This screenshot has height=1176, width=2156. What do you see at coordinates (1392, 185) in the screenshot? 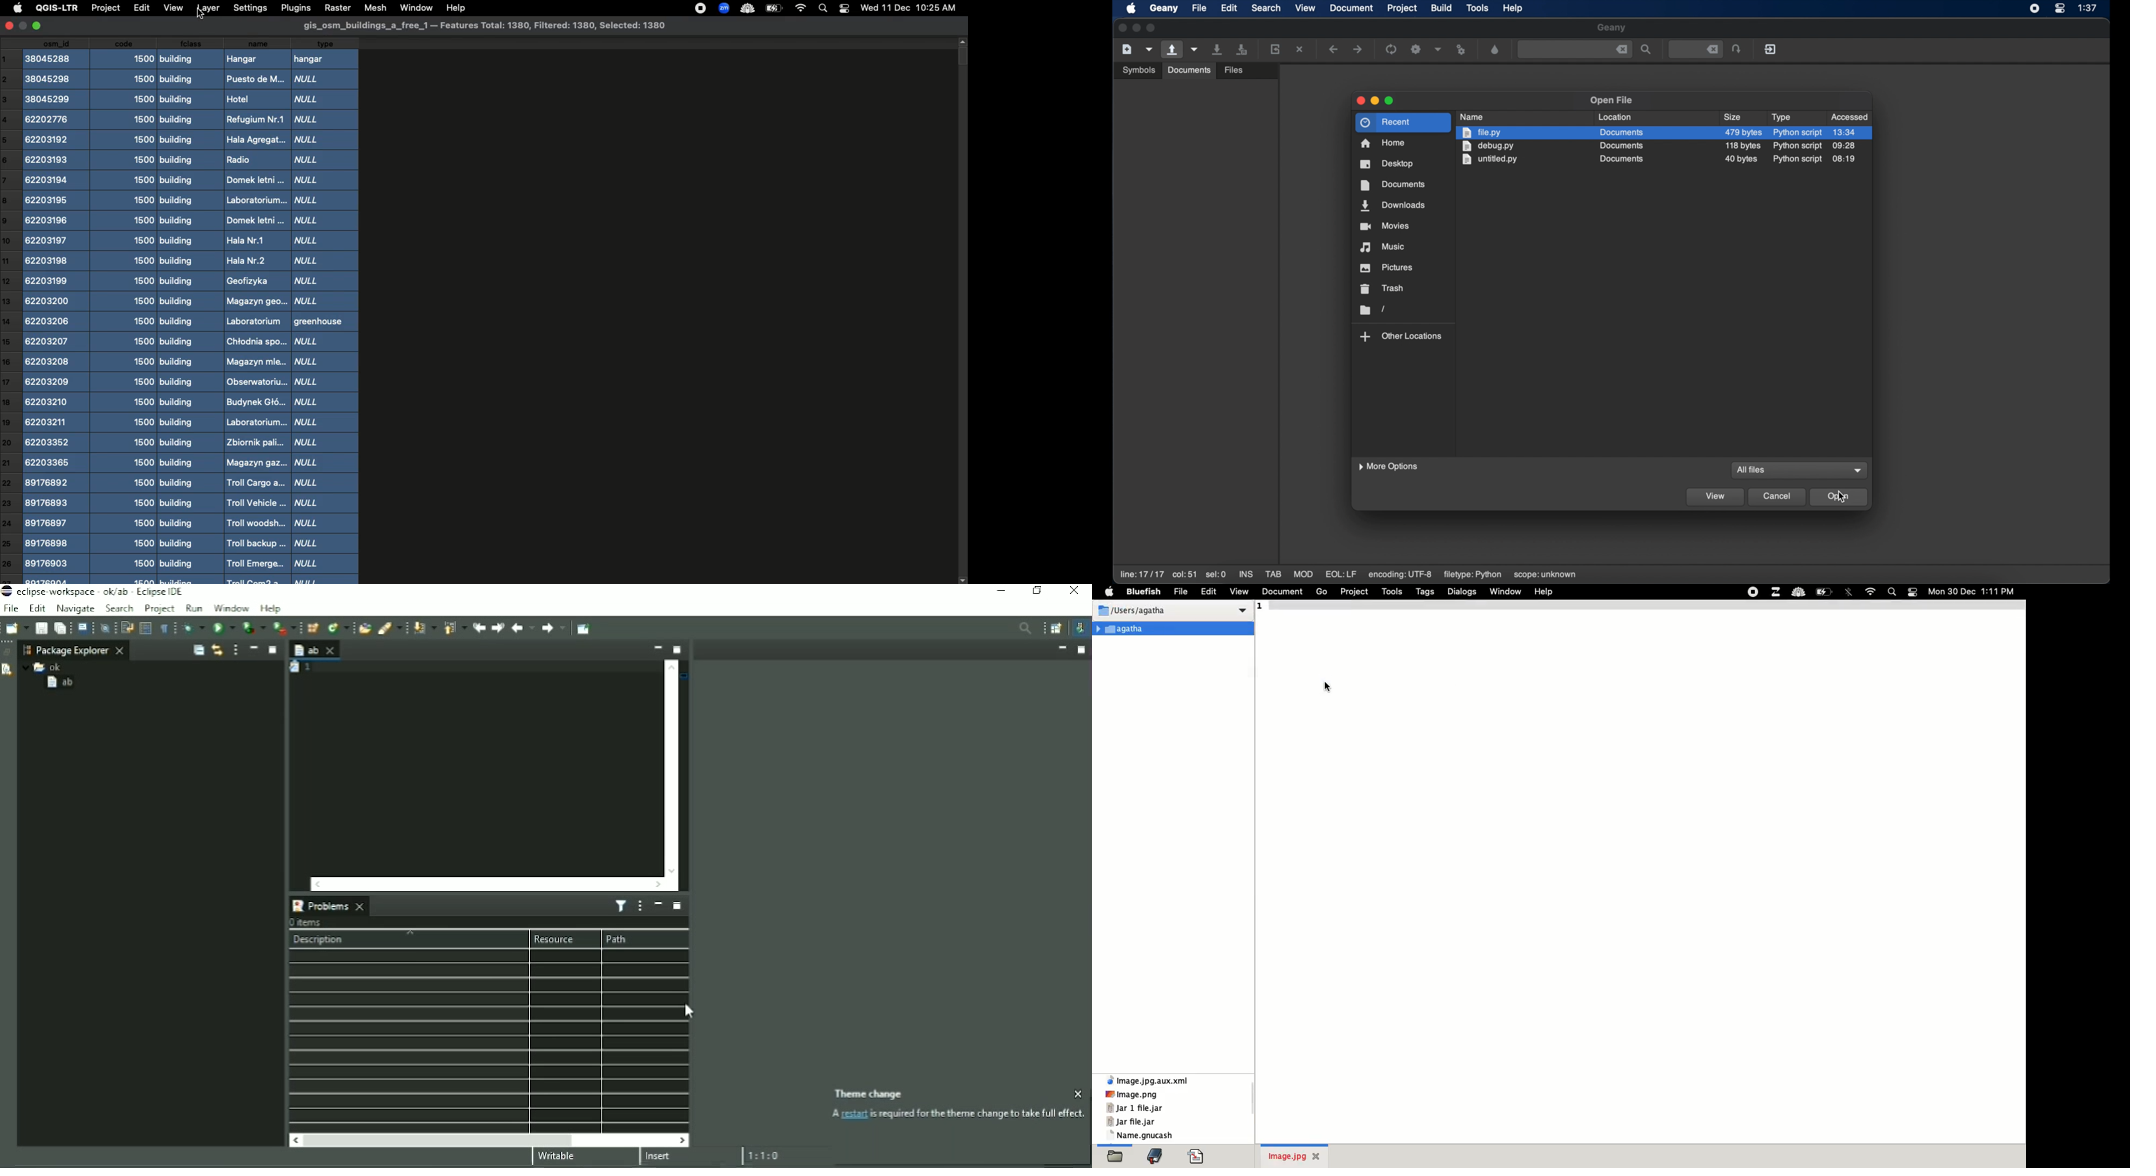
I see `documents` at bounding box center [1392, 185].